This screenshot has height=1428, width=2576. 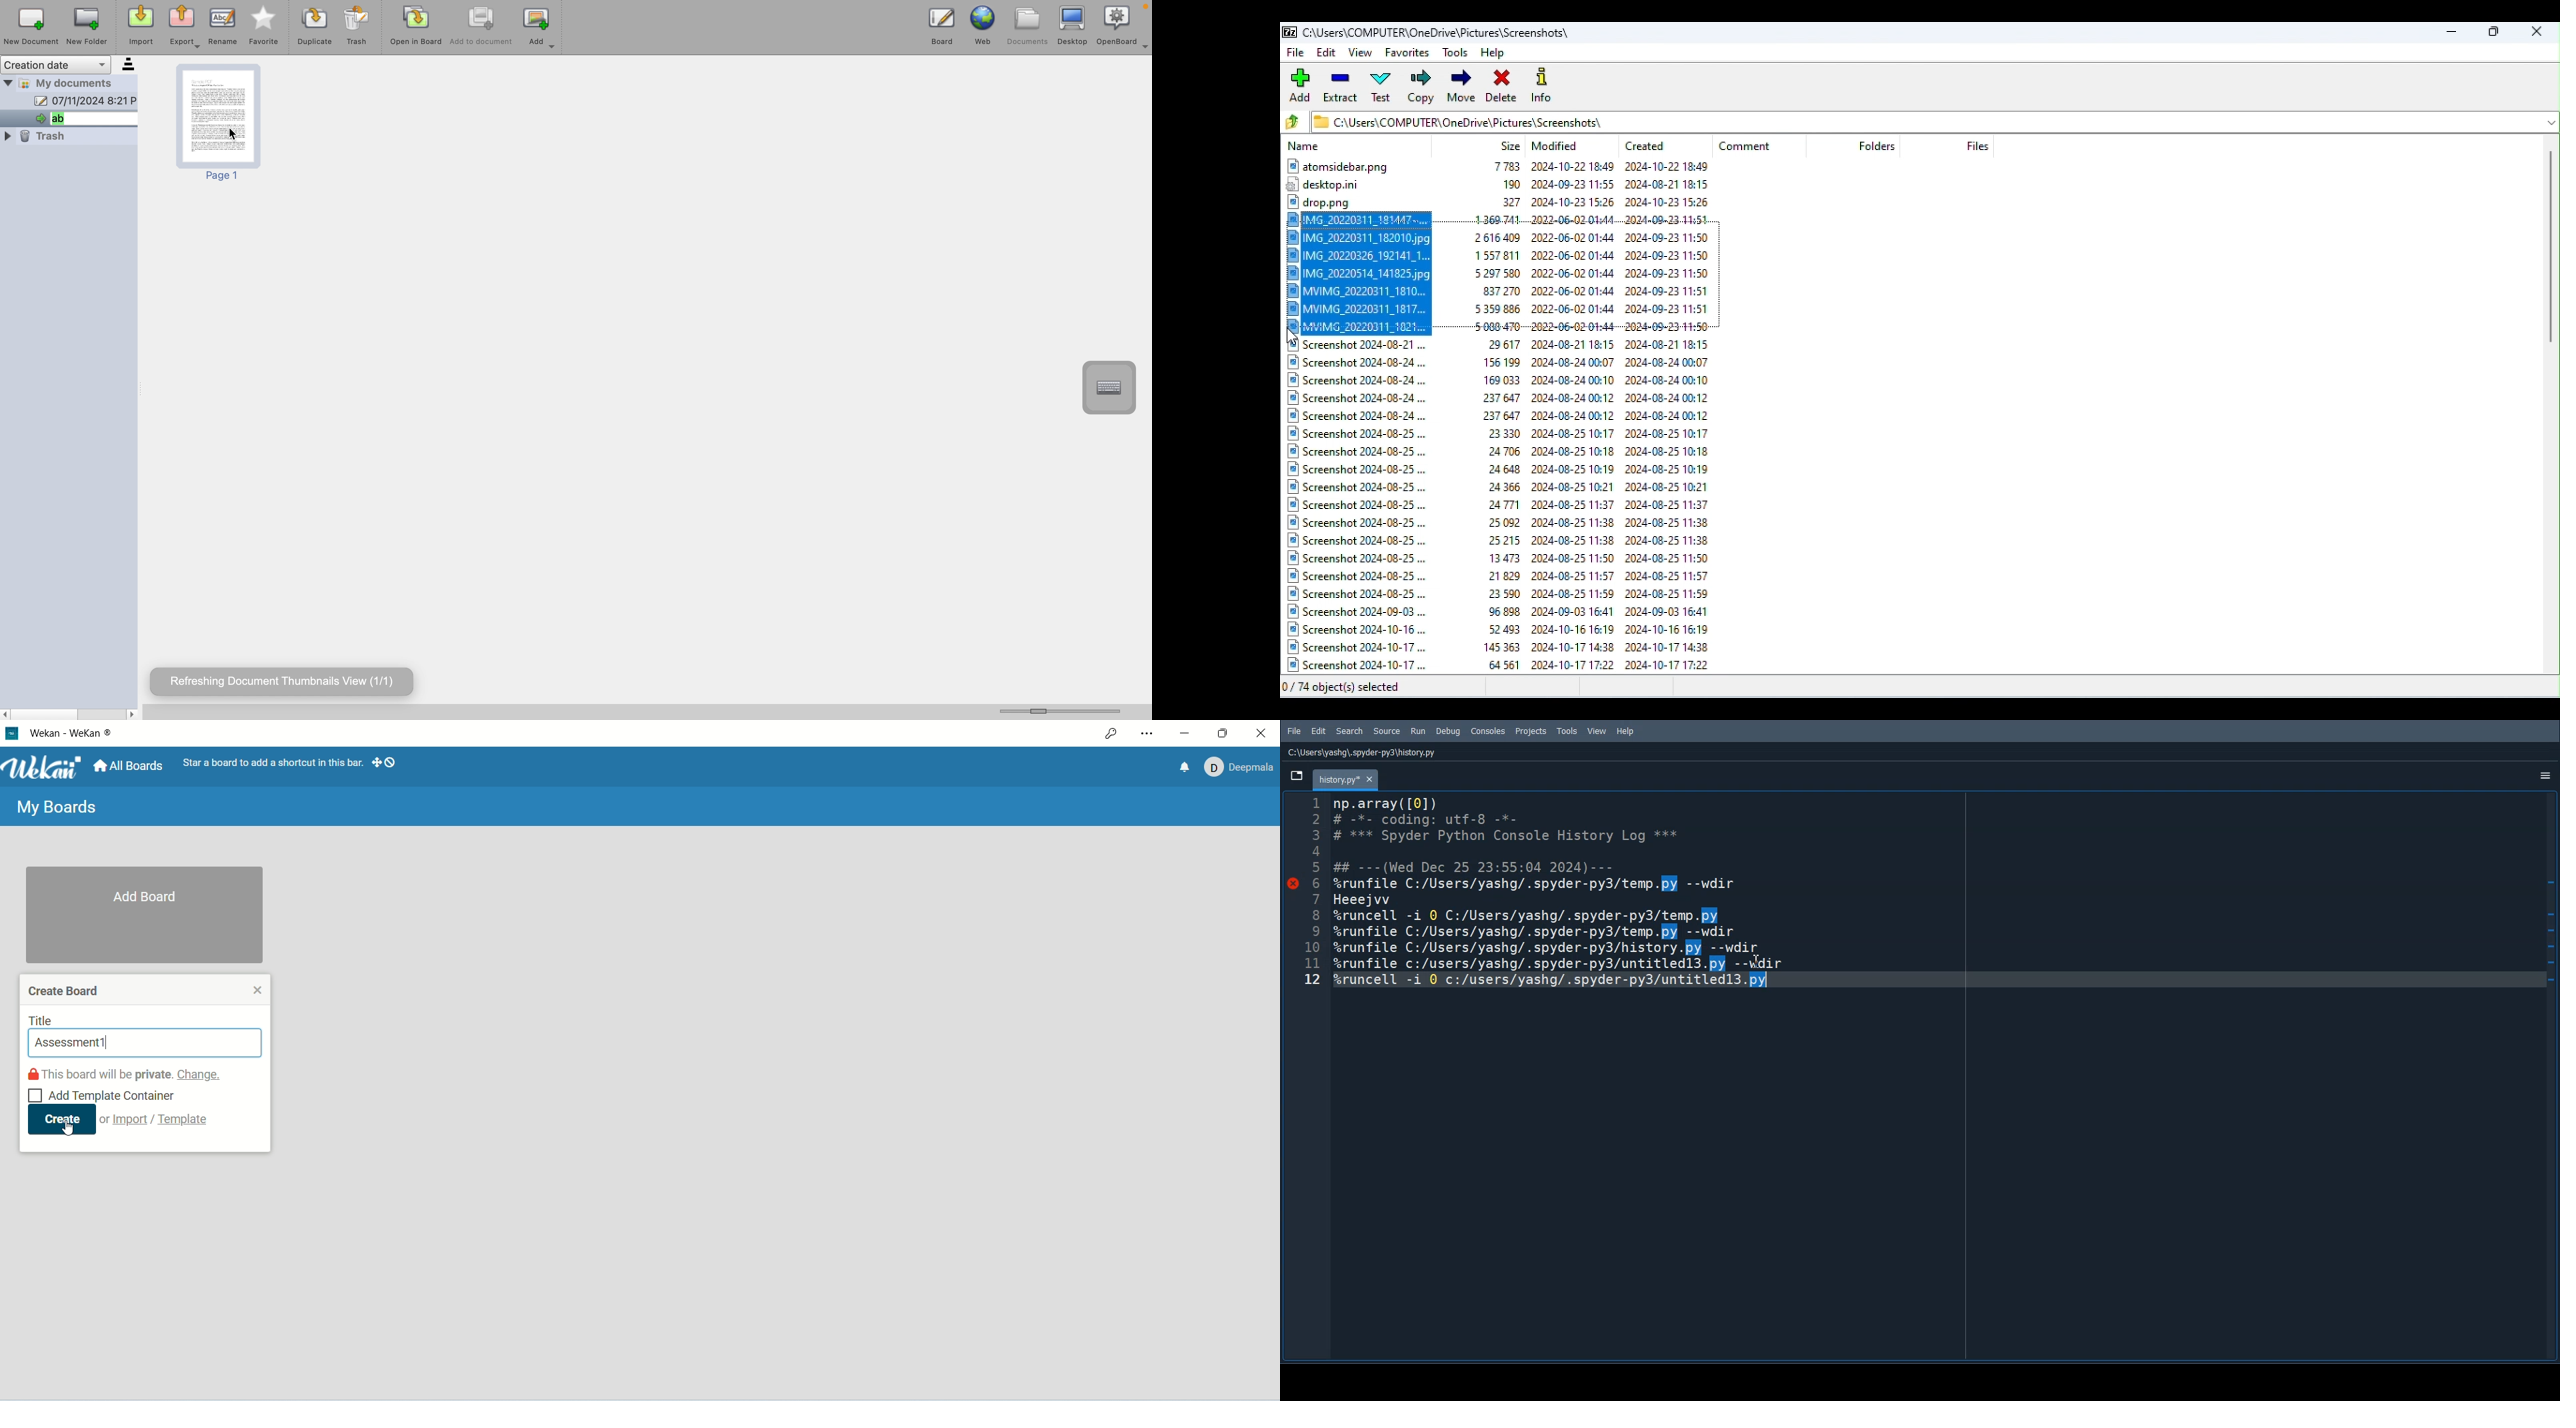 What do you see at coordinates (416, 29) in the screenshot?
I see `open in board` at bounding box center [416, 29].